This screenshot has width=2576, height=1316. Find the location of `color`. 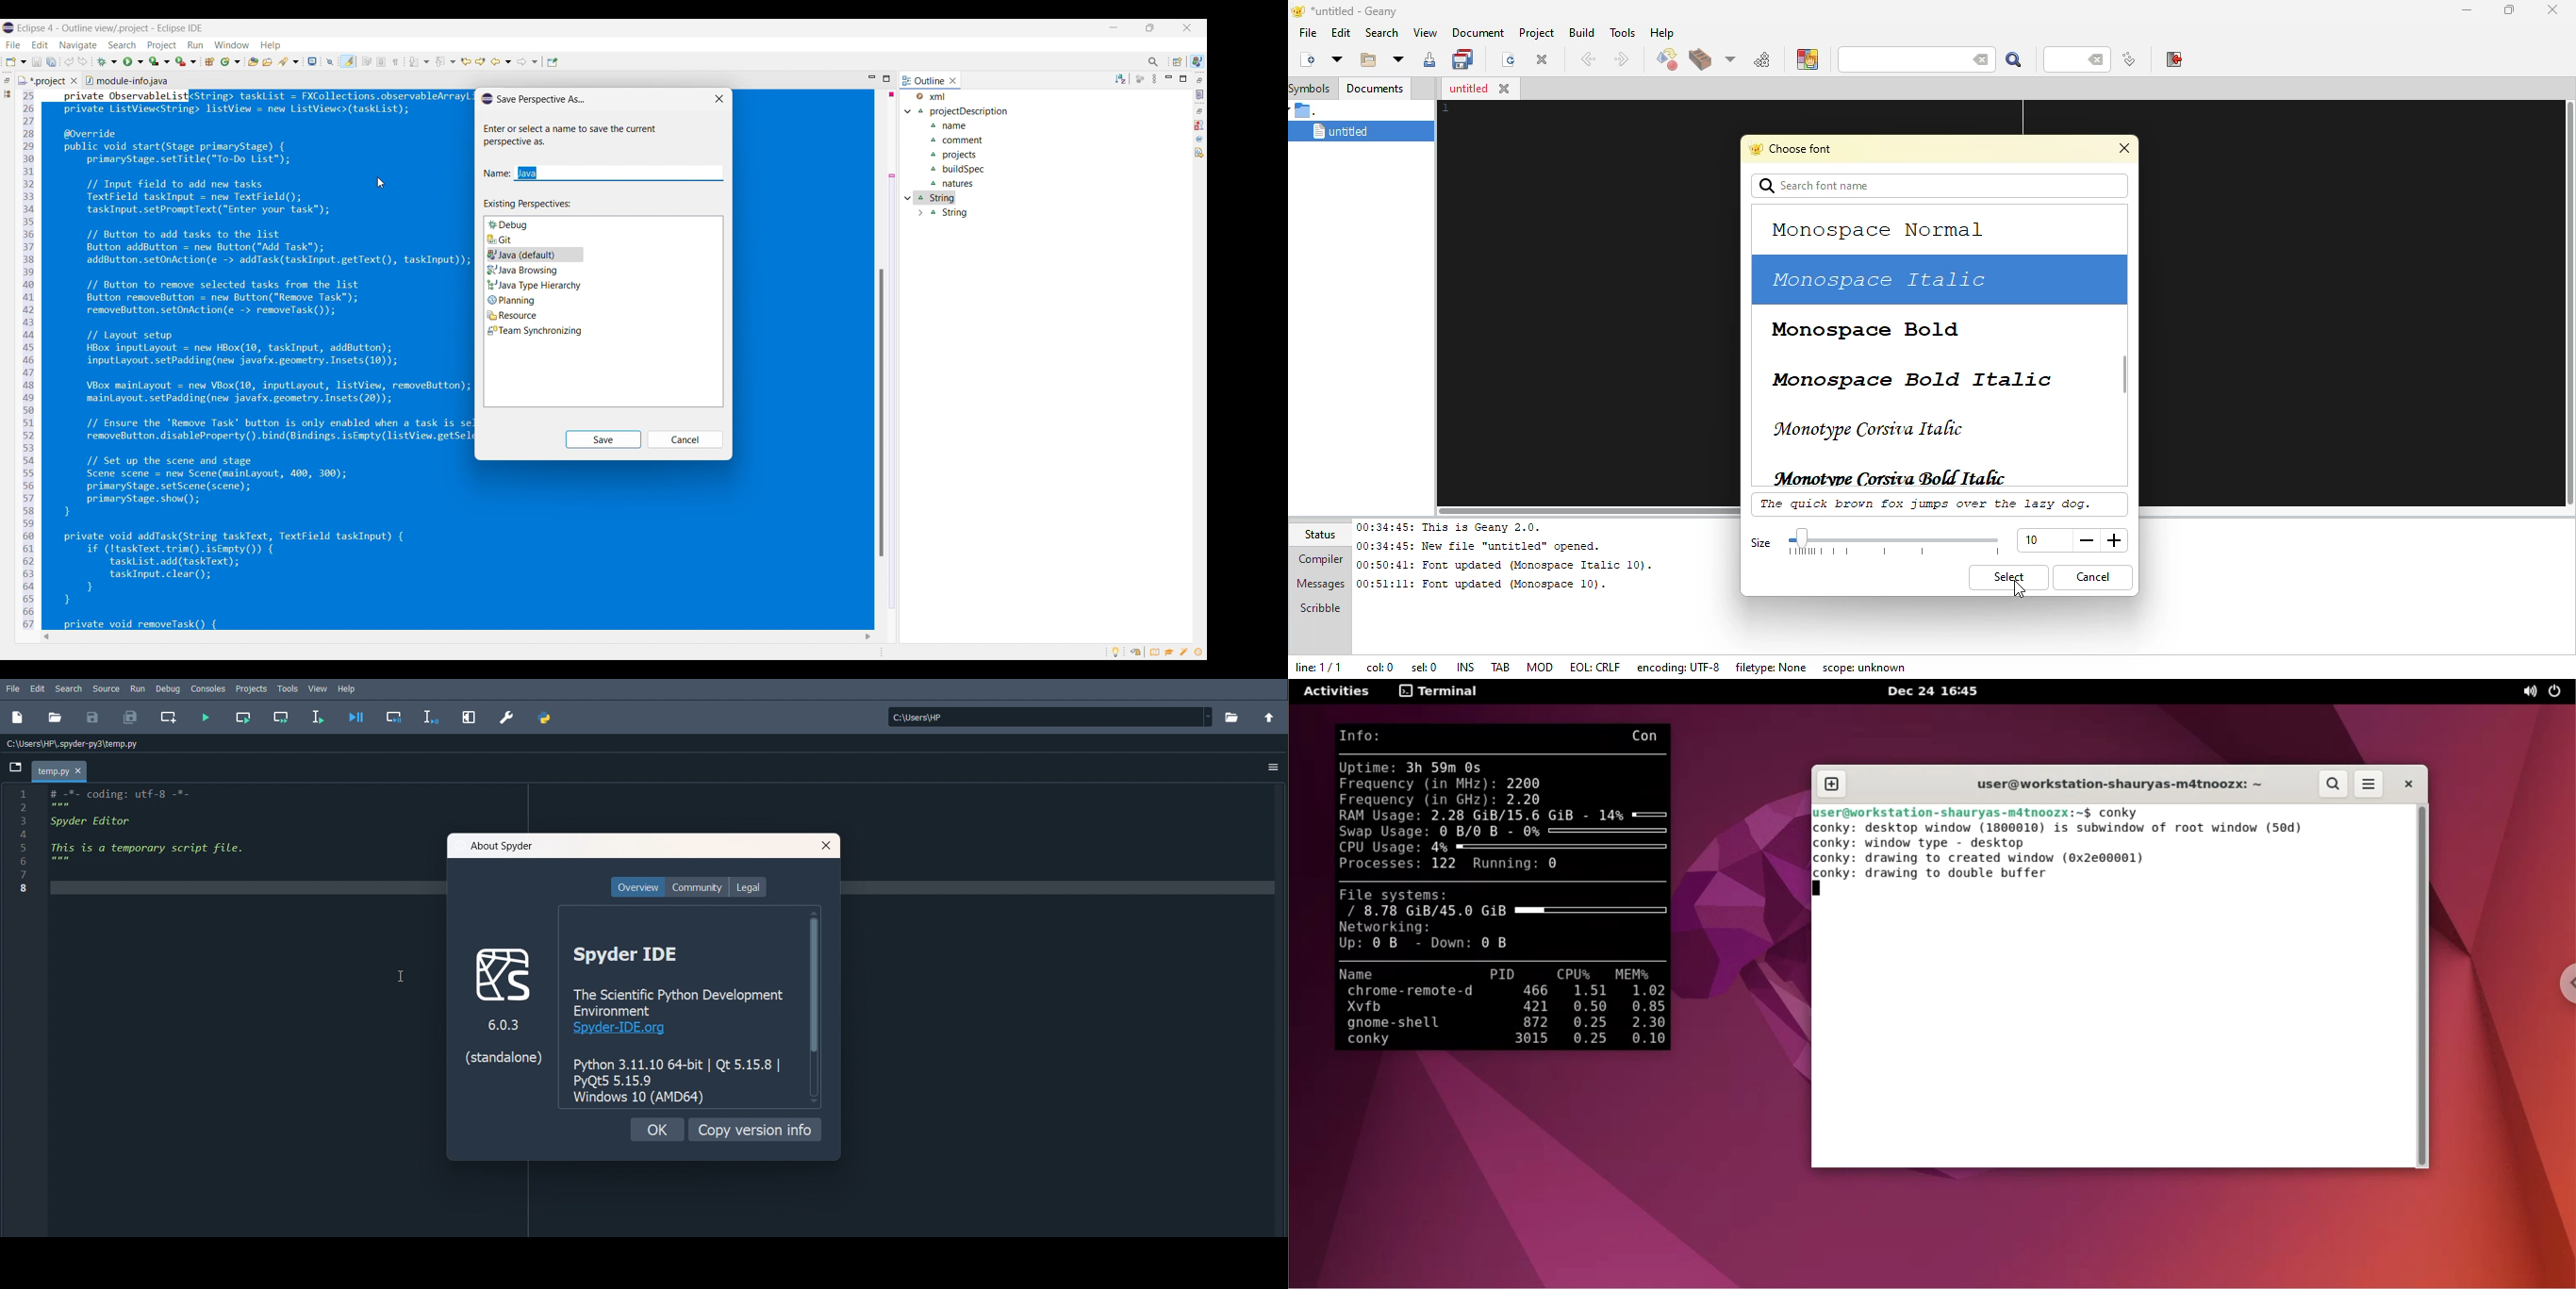

color is located at coordinates (1807, 59).